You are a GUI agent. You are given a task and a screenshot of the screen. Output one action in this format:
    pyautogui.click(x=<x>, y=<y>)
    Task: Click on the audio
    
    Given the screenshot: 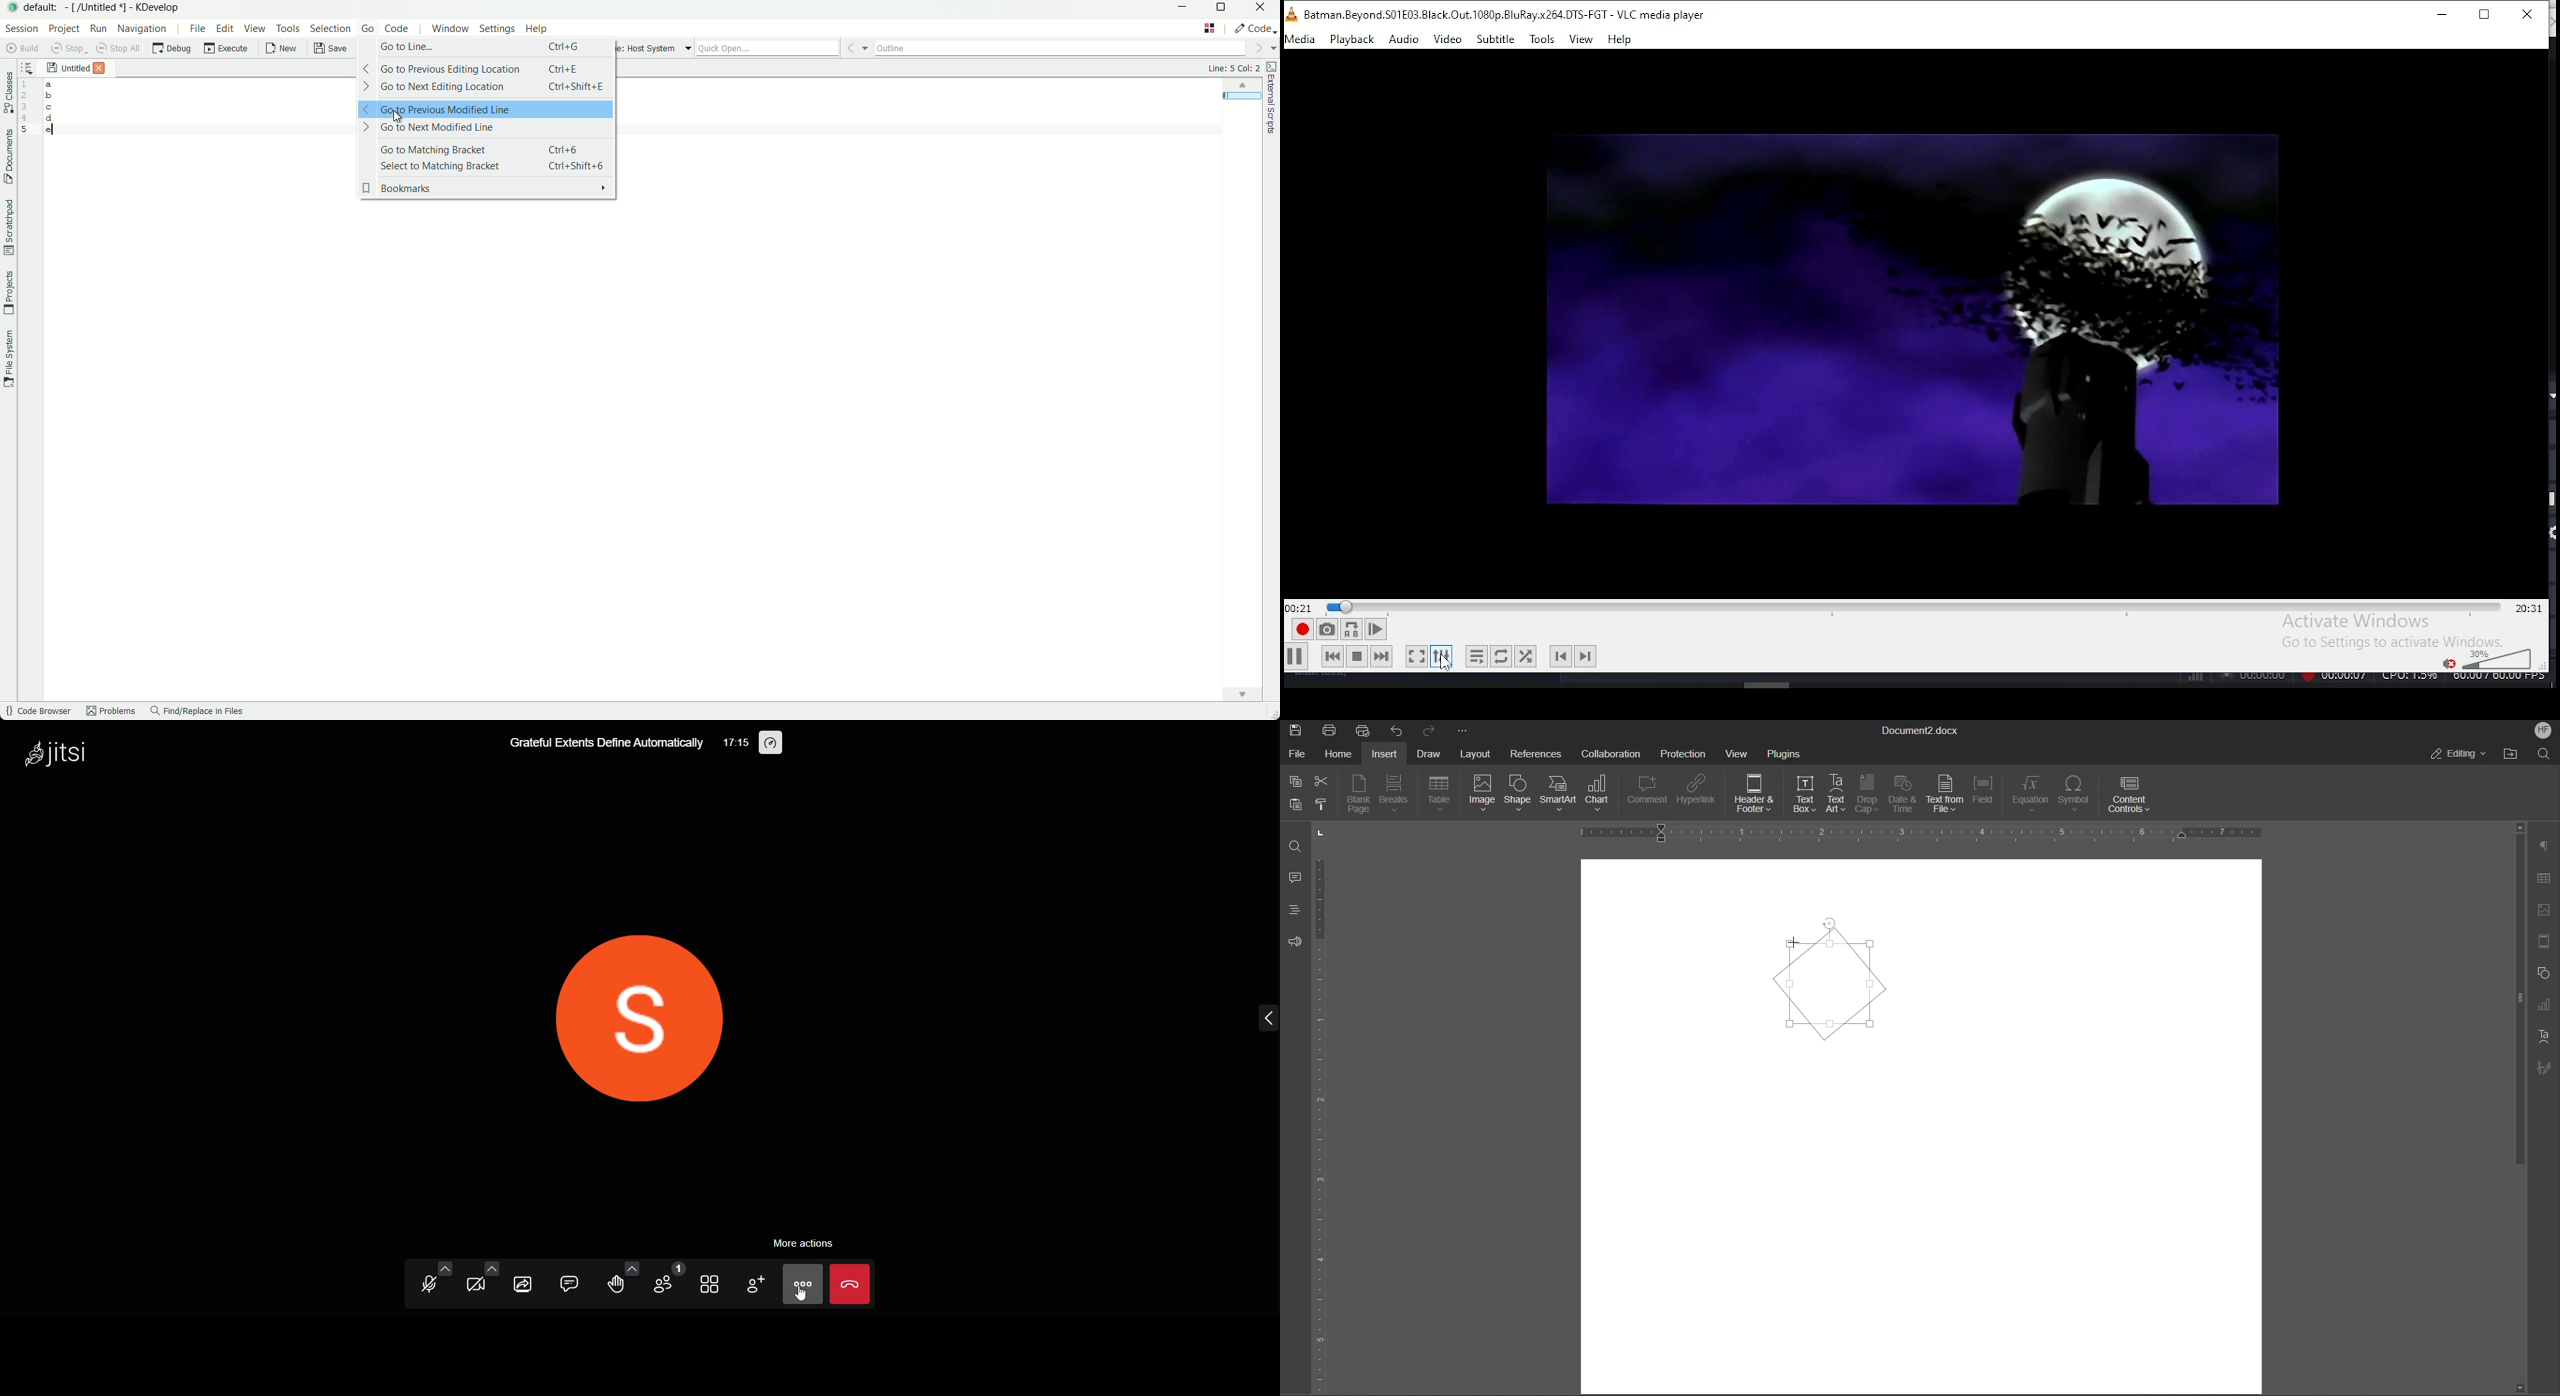 What is the action you would take?
    pyautogui.click(x=1405, y=40)
    